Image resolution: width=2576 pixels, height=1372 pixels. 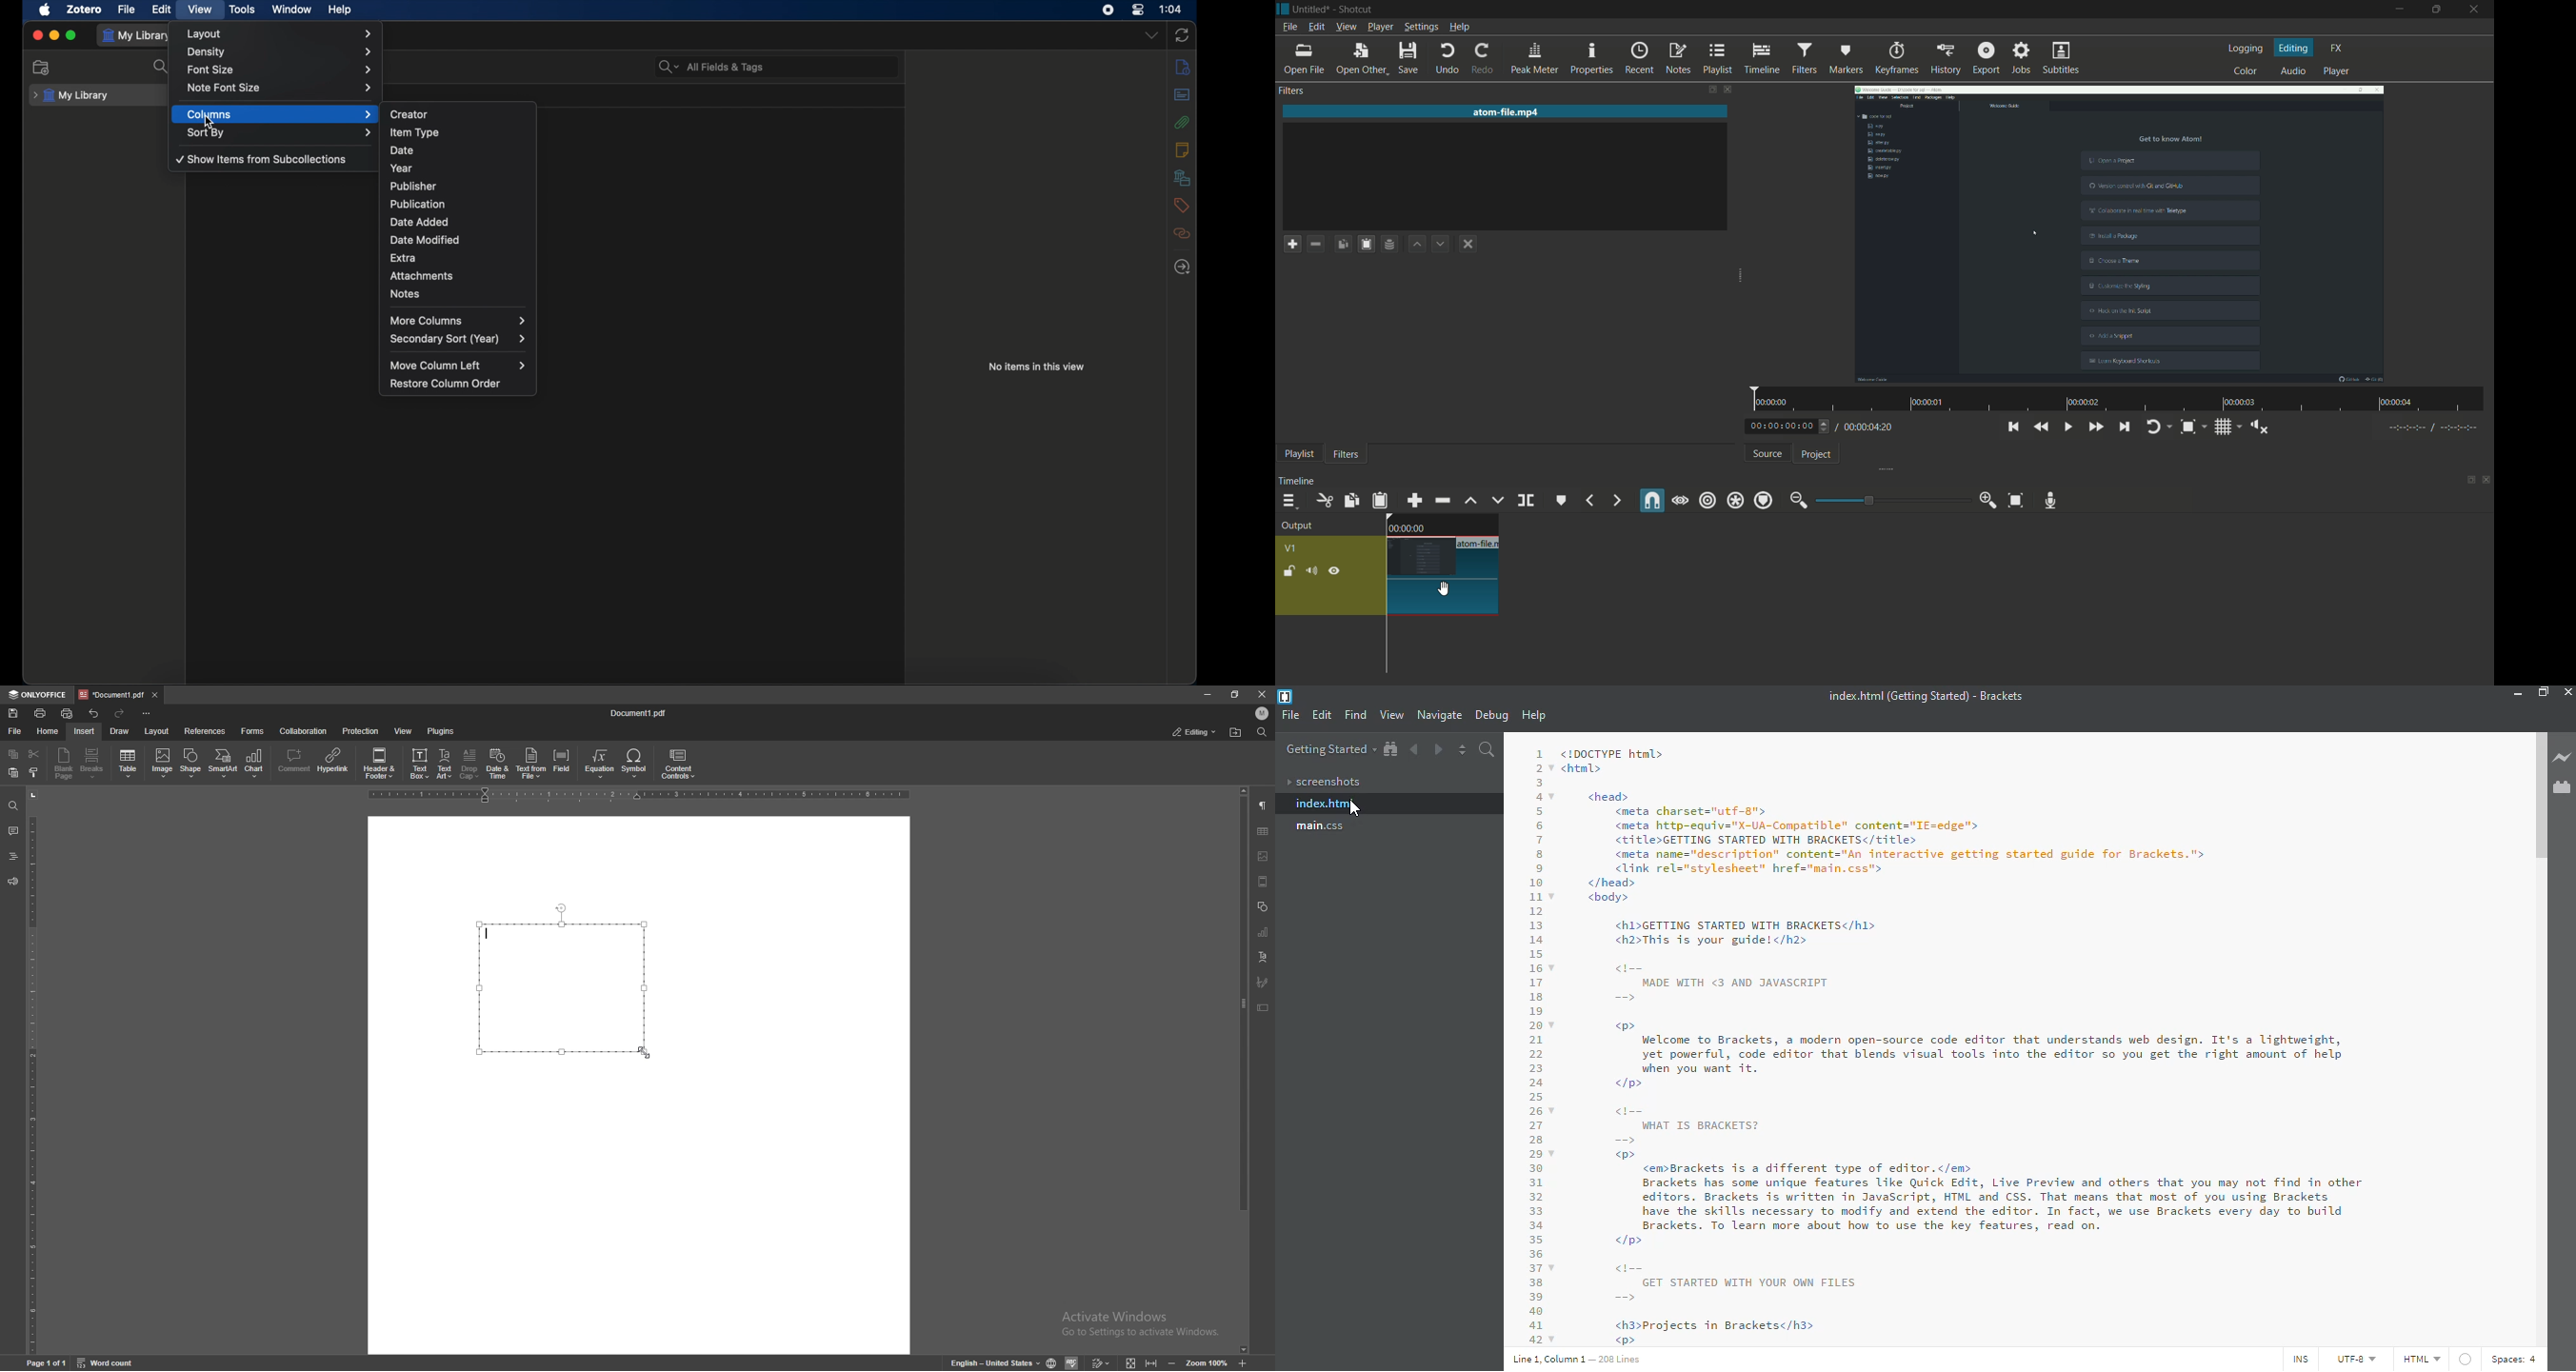 I want to click on paste, so click(x=1365, y=244).